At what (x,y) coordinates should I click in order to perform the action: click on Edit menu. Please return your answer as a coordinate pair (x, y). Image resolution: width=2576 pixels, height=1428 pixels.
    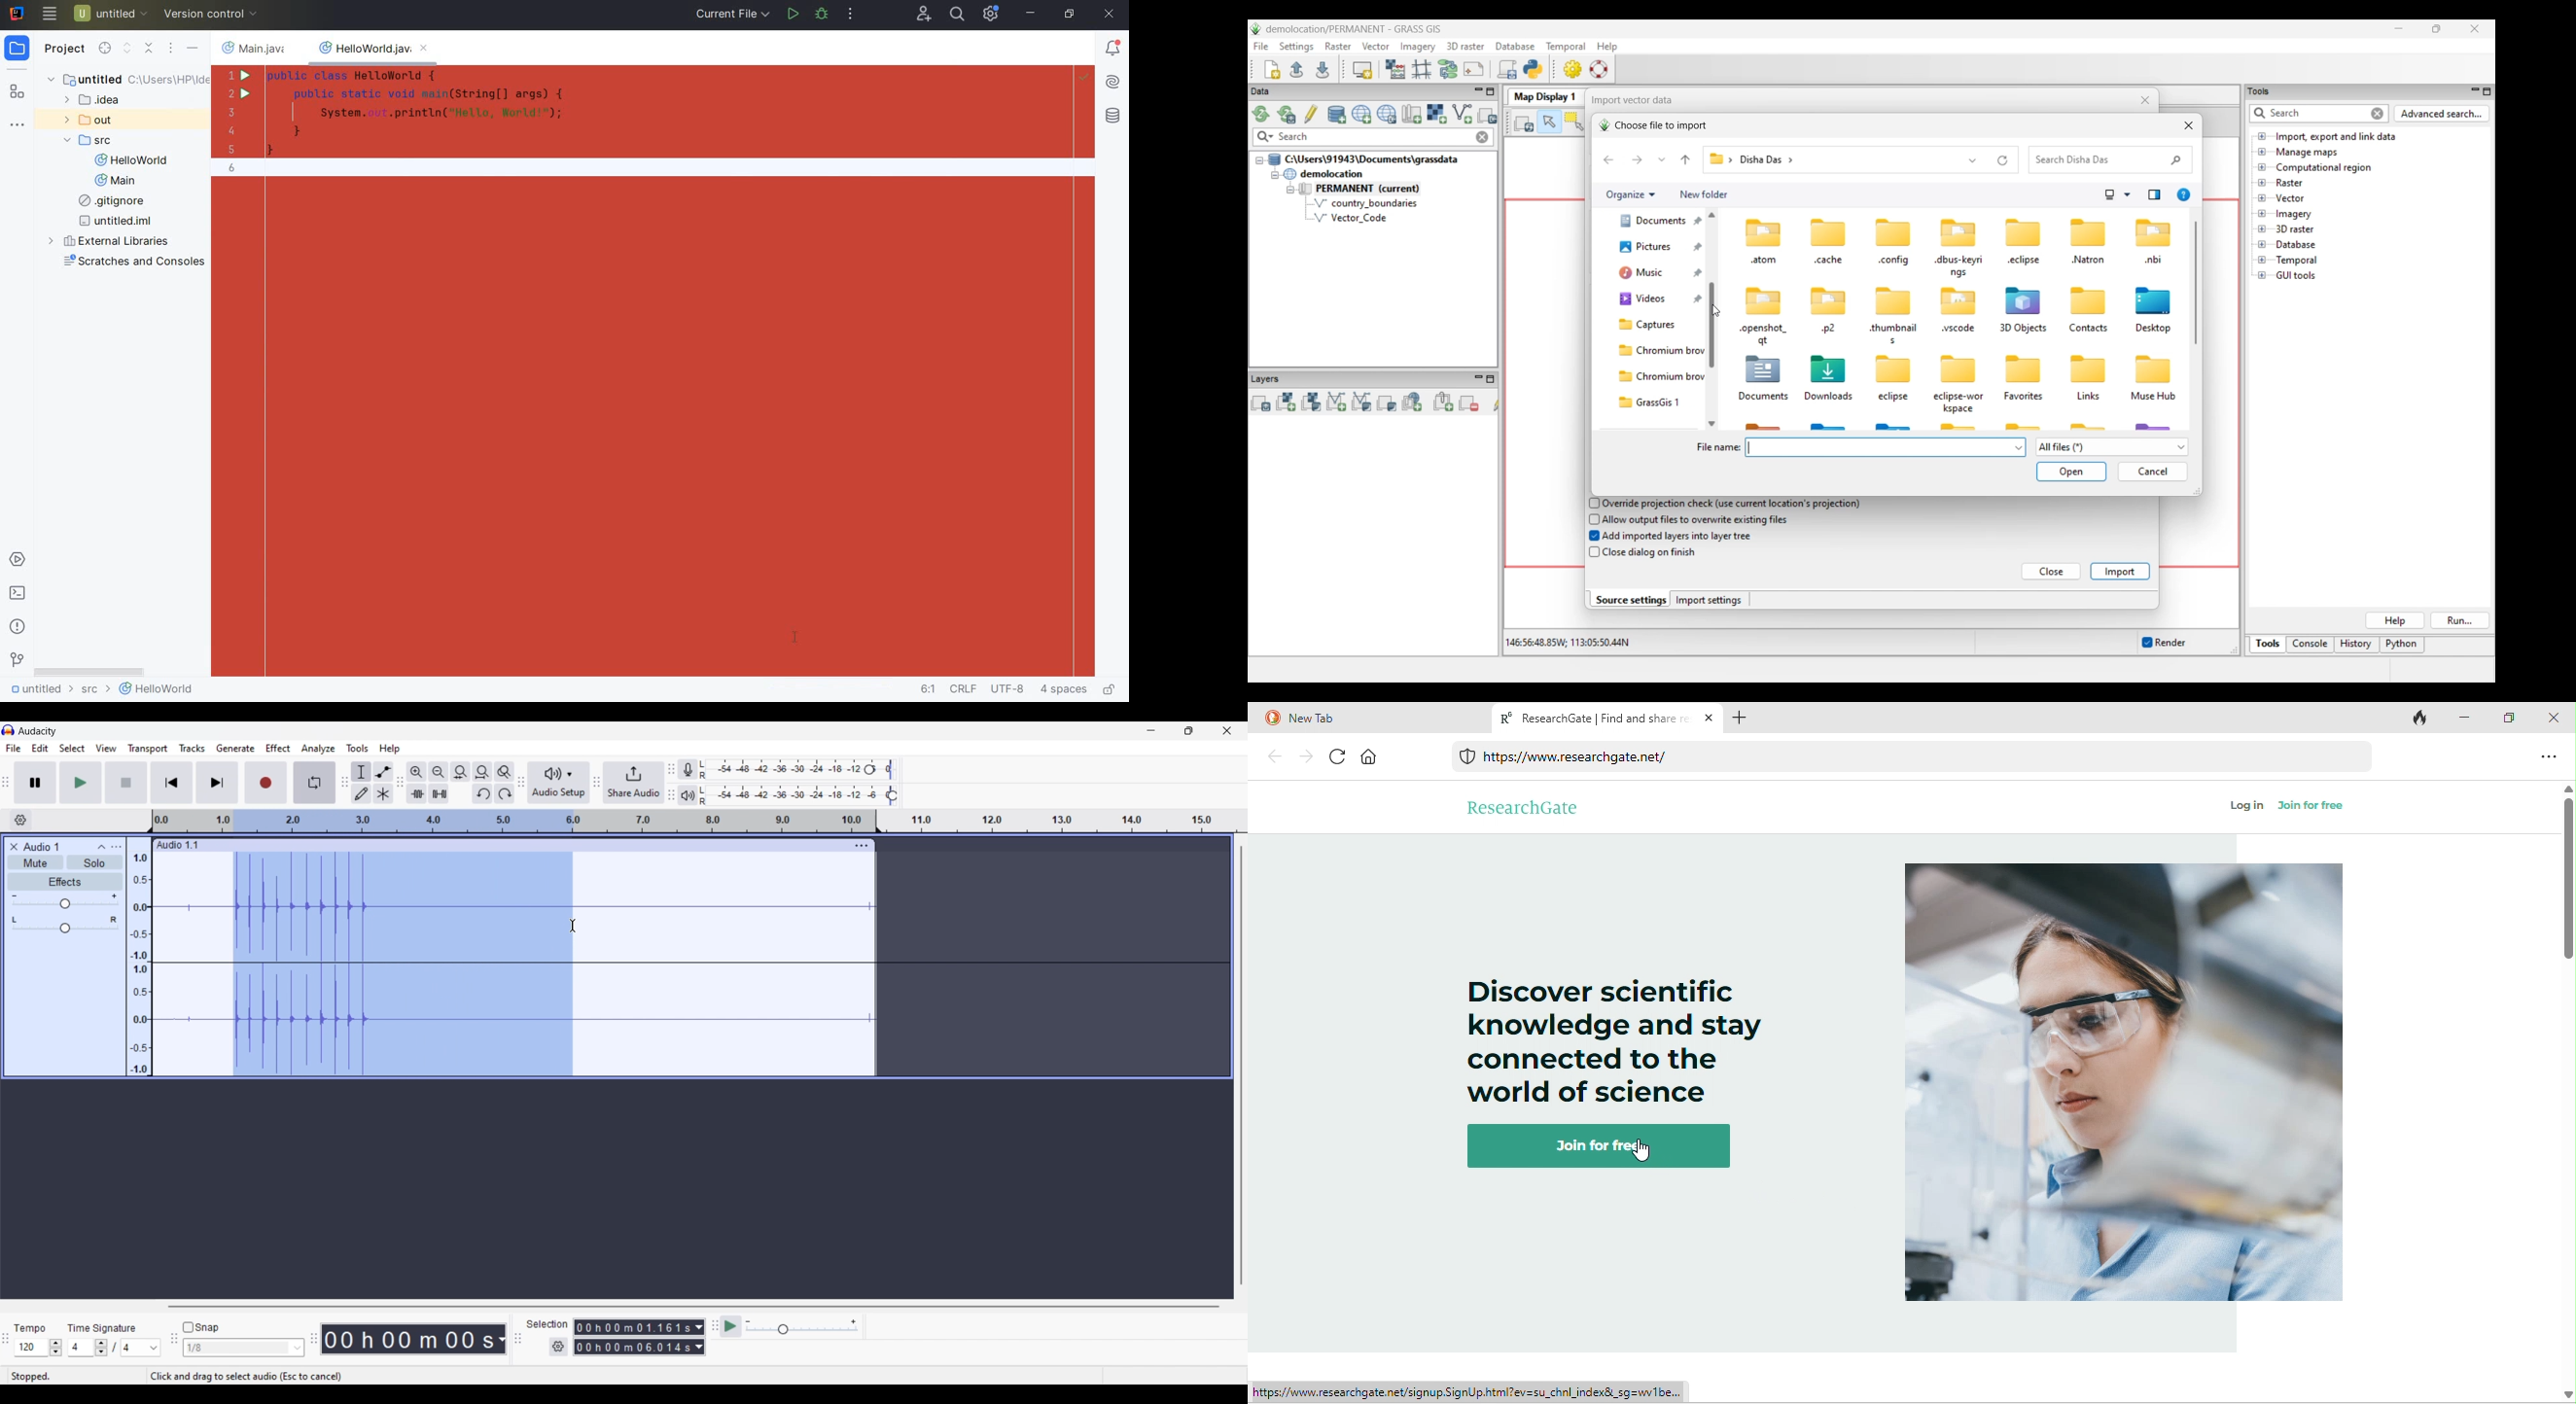
    Looking at the image, I should click on (40, 748).